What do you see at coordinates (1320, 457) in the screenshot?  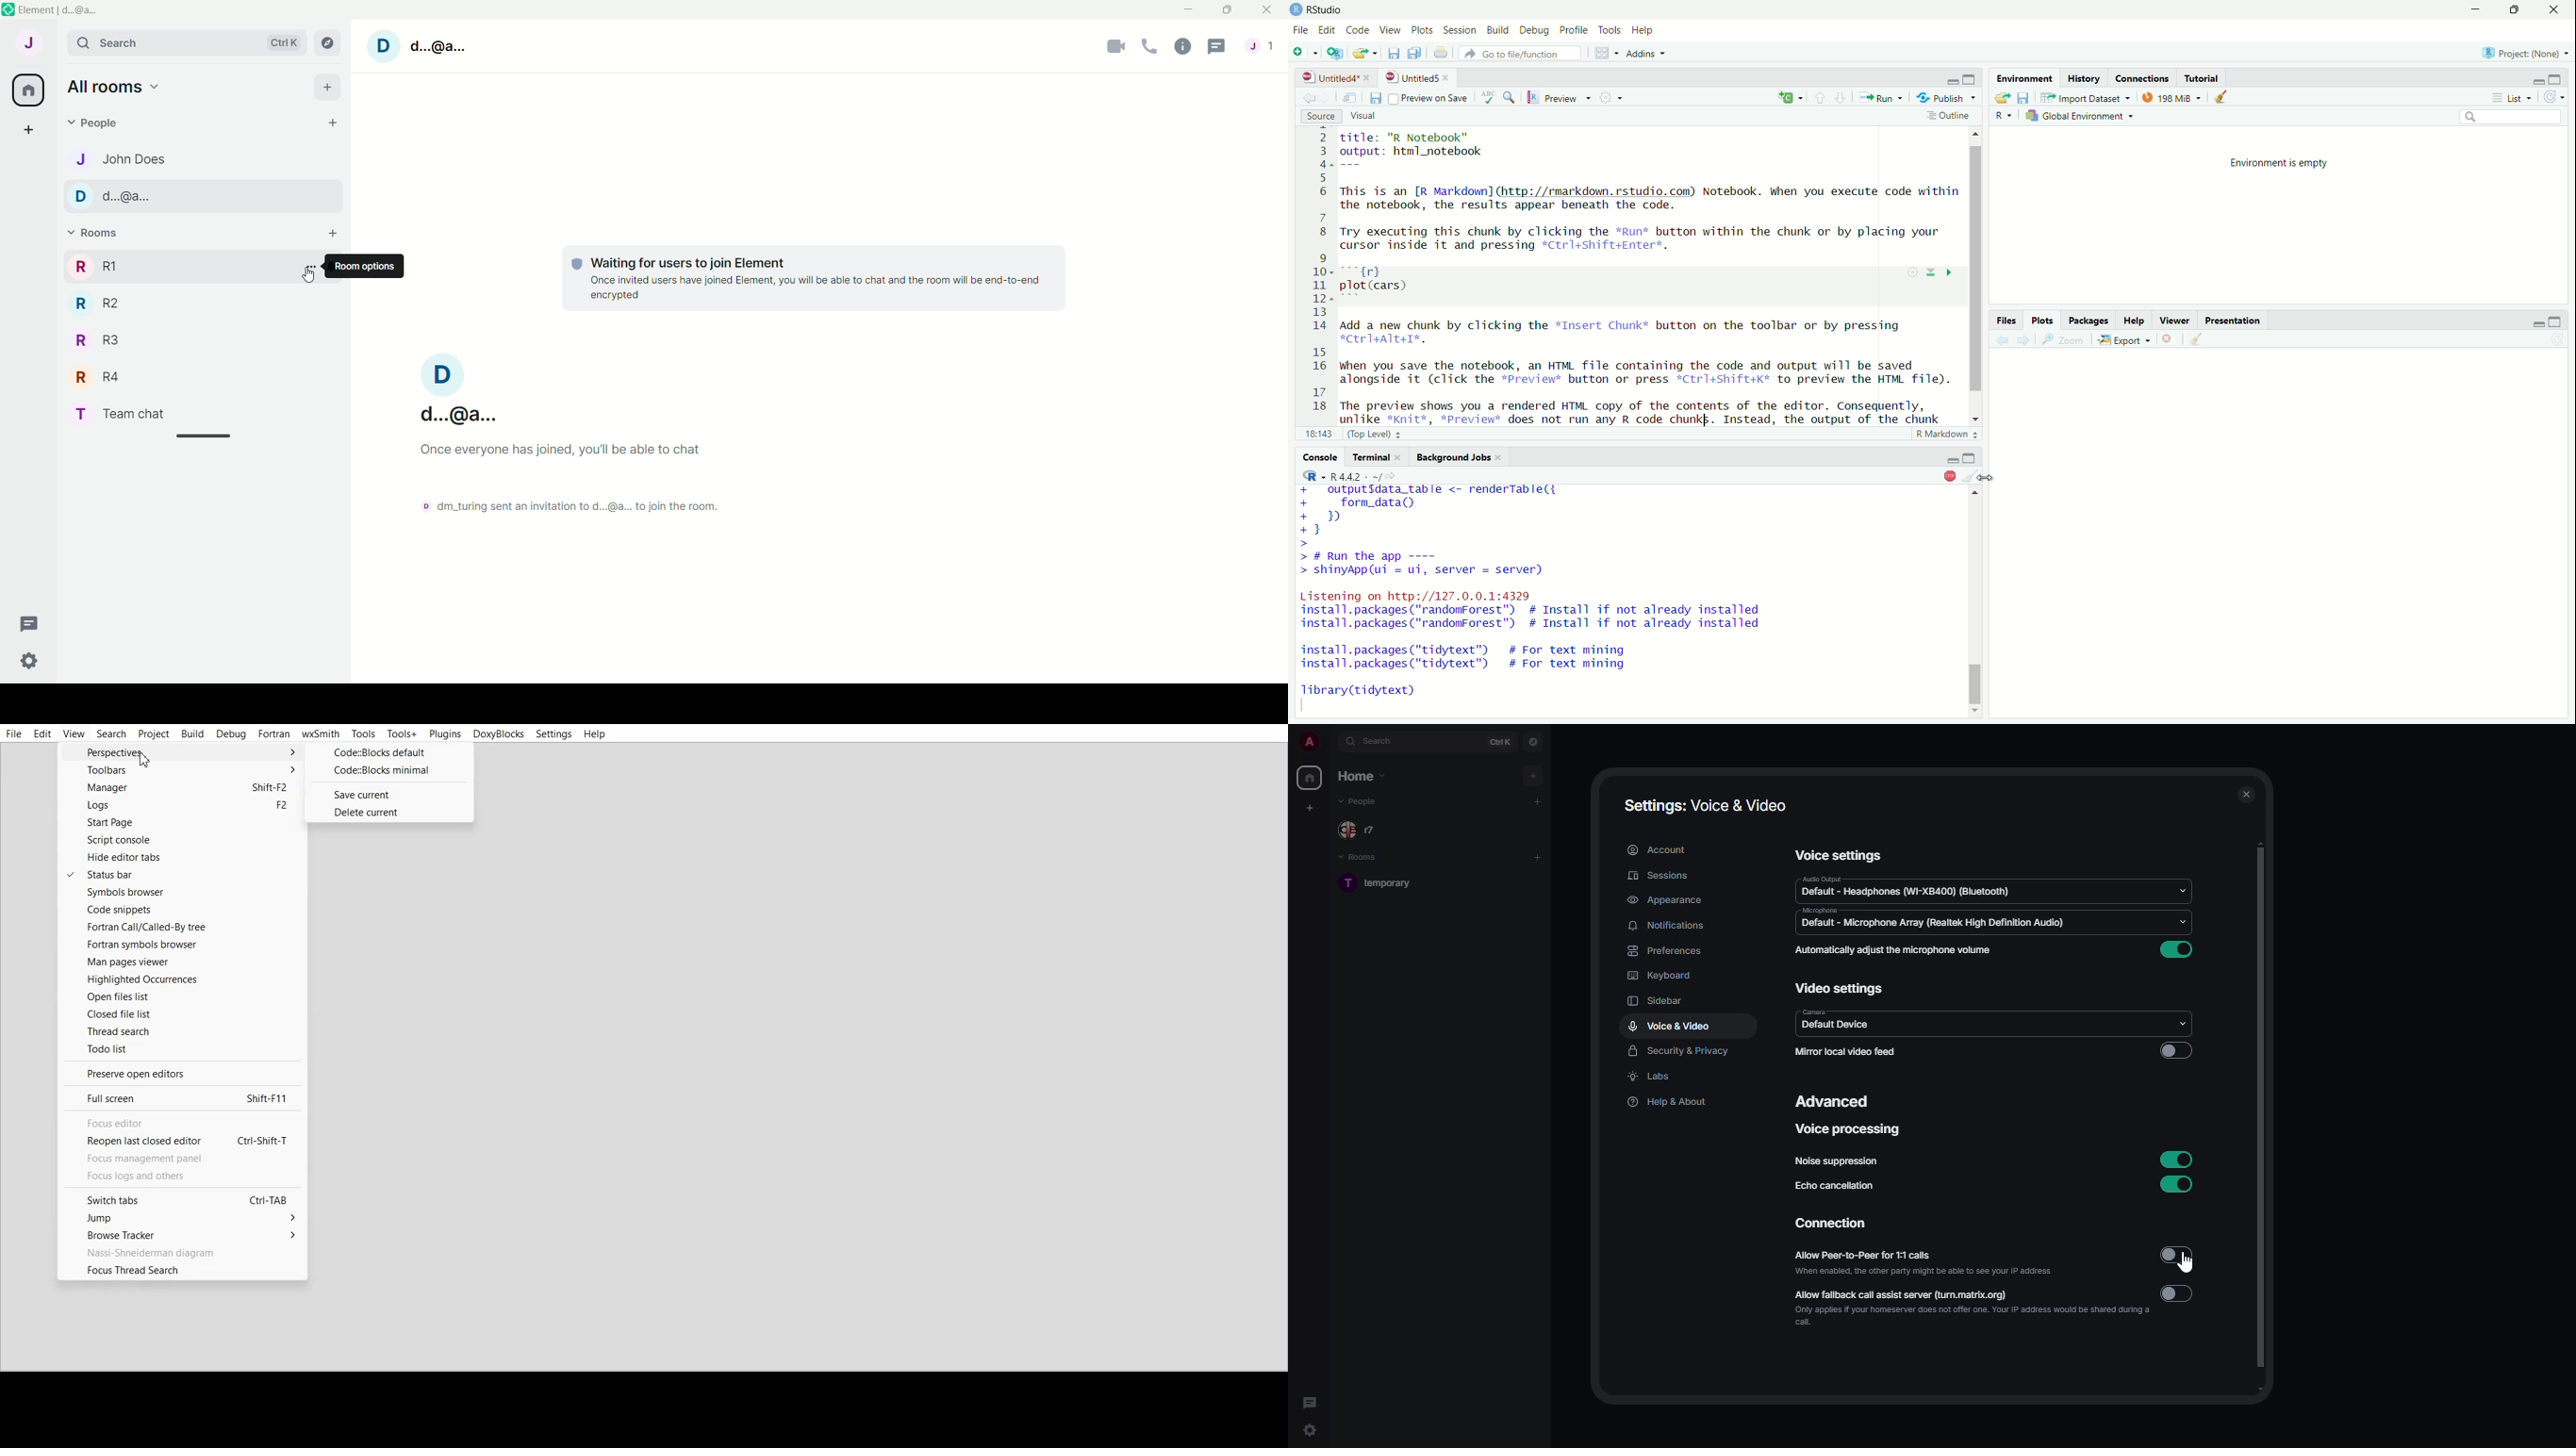 I see `Console` at bounding box center [1320, 457].